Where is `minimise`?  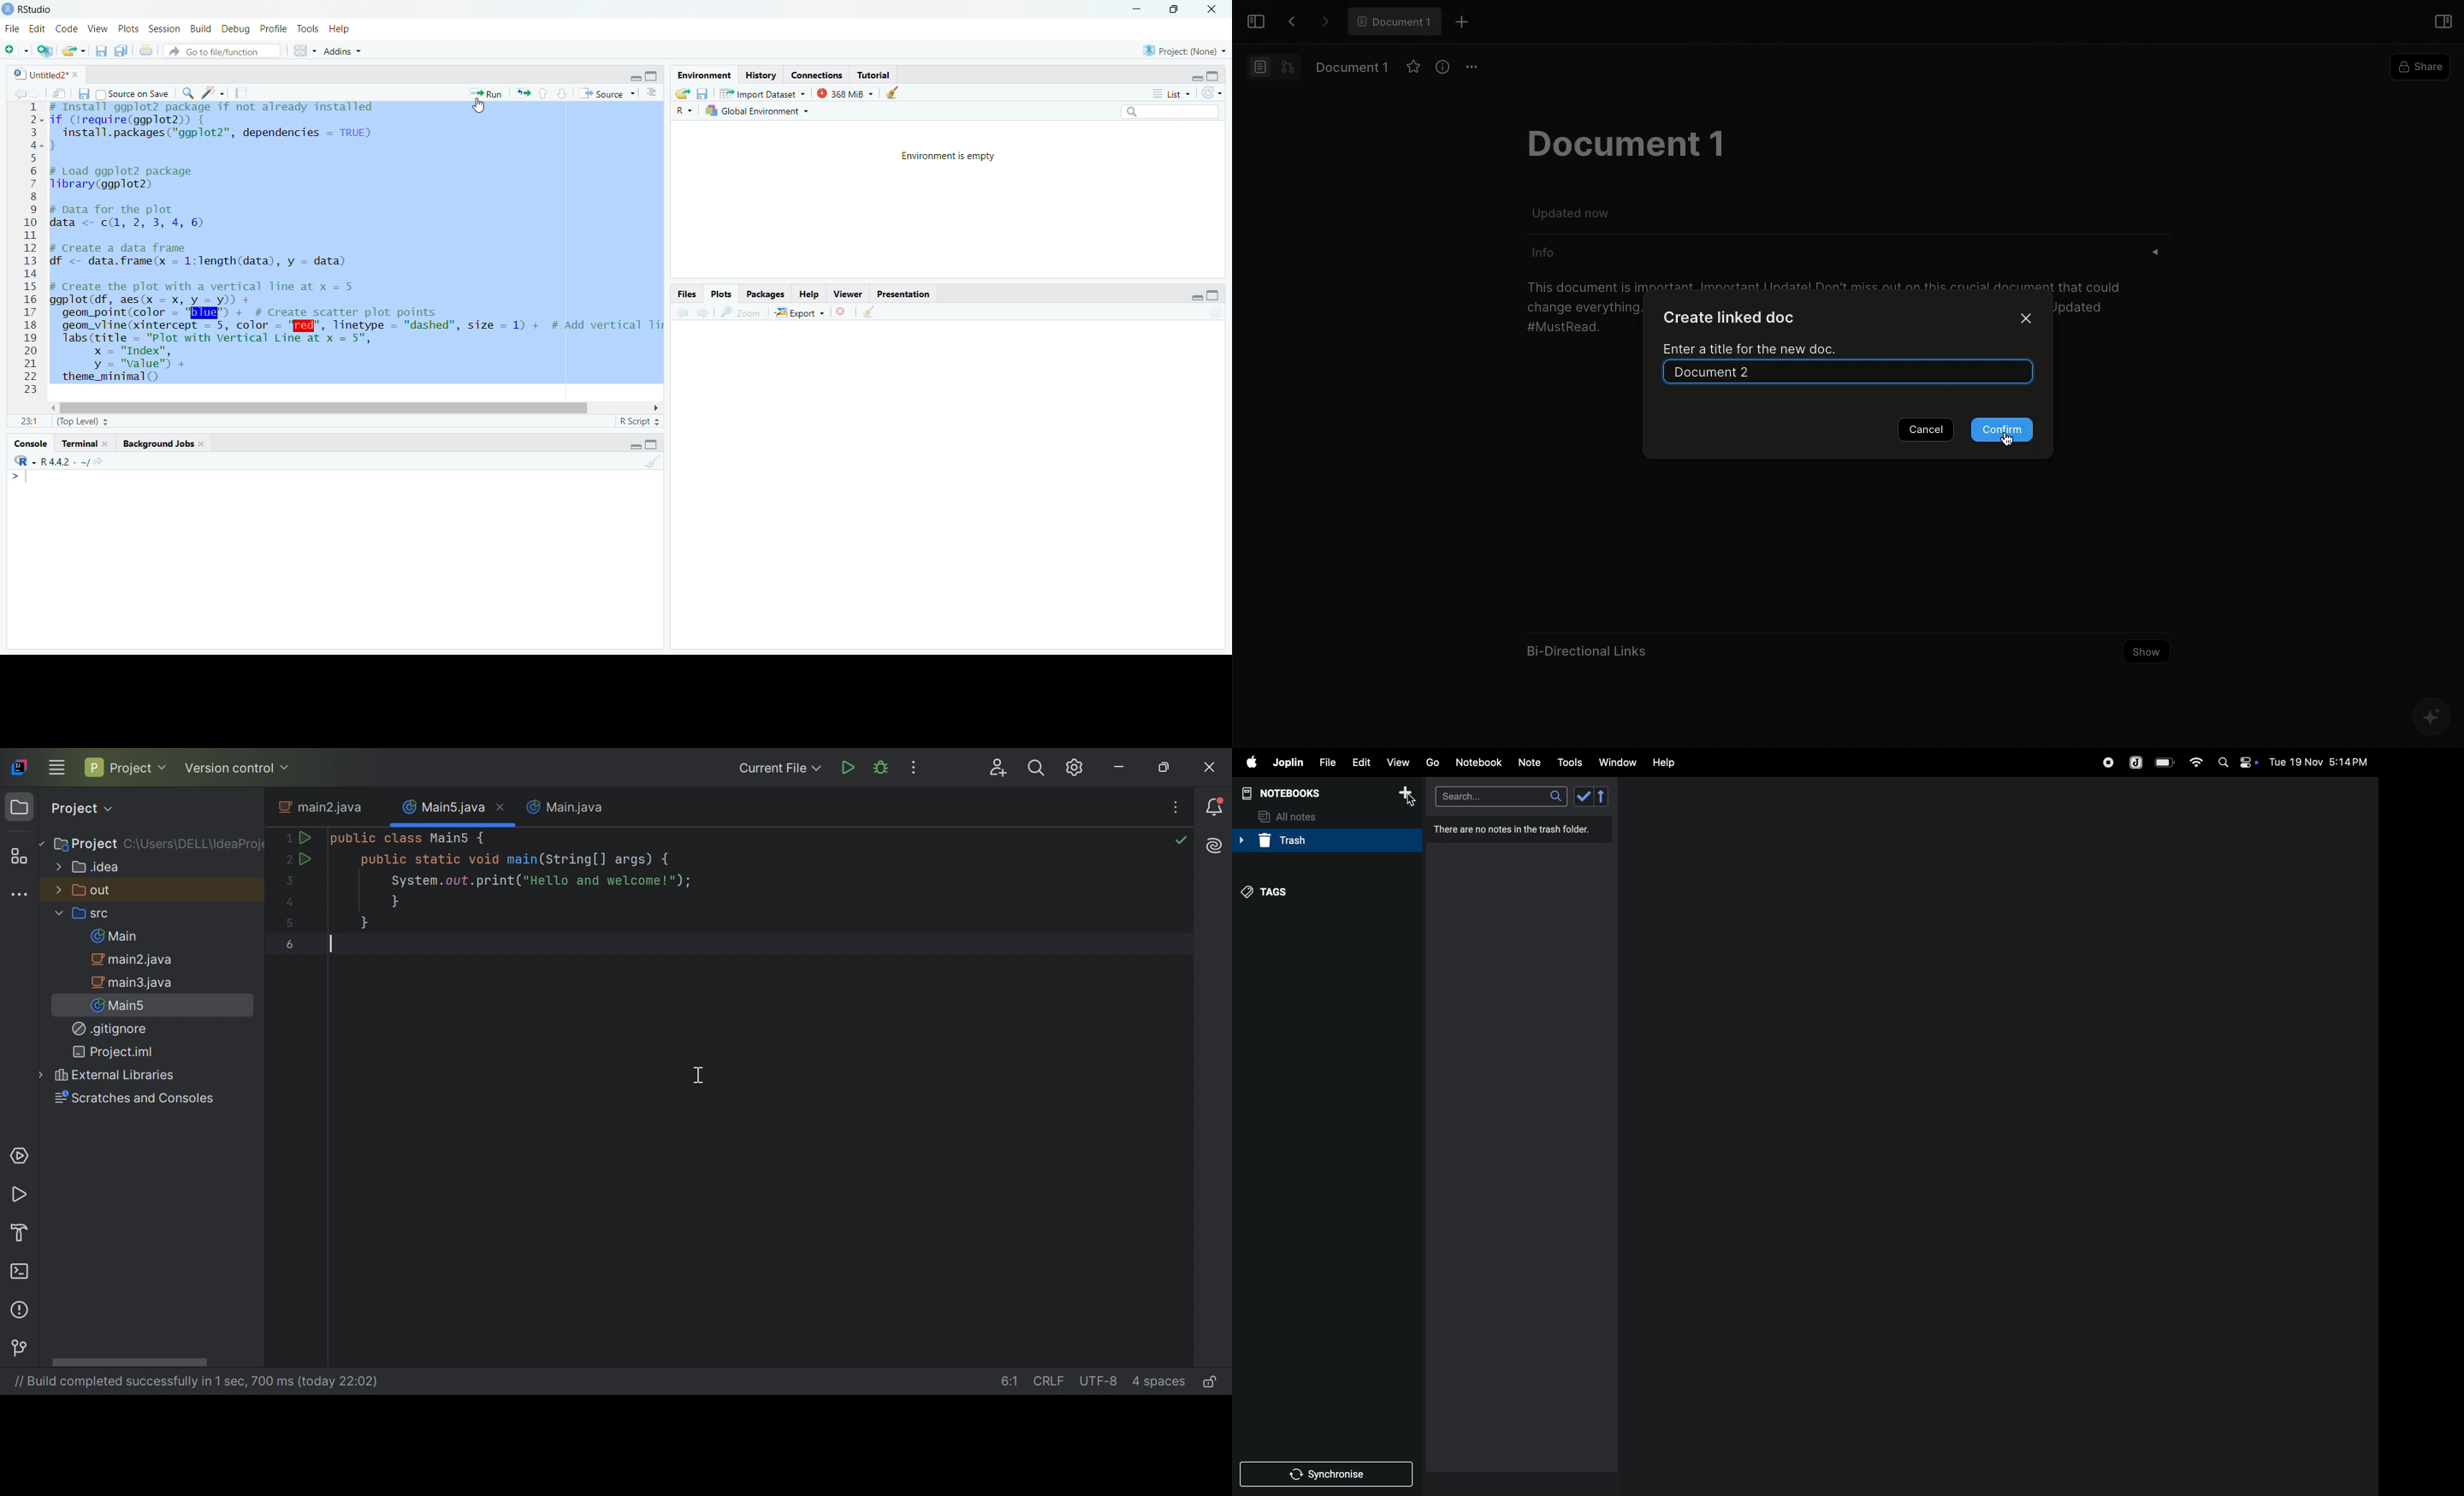
minimise is located at coordinates (1137, 5).